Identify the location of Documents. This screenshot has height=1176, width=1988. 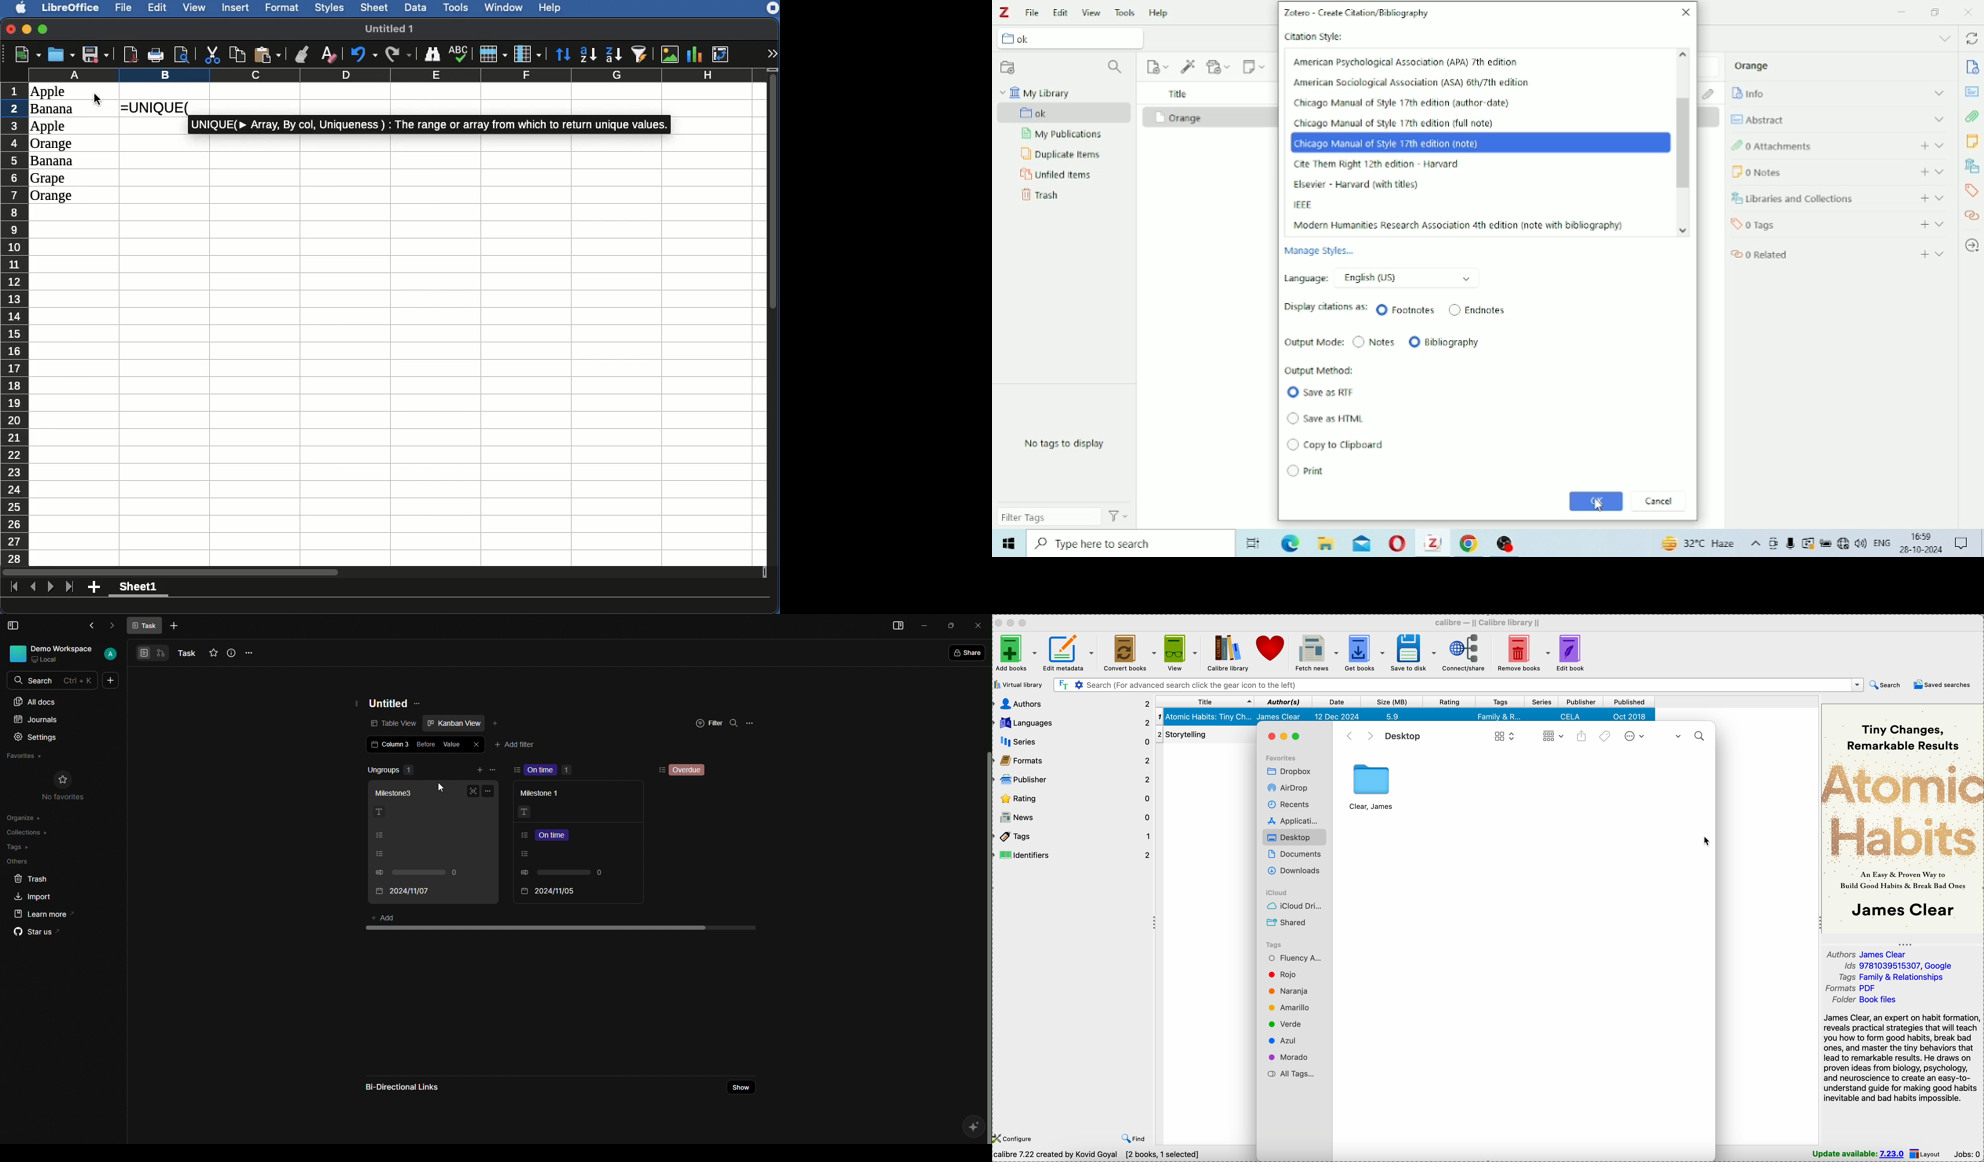
(1295, 854).